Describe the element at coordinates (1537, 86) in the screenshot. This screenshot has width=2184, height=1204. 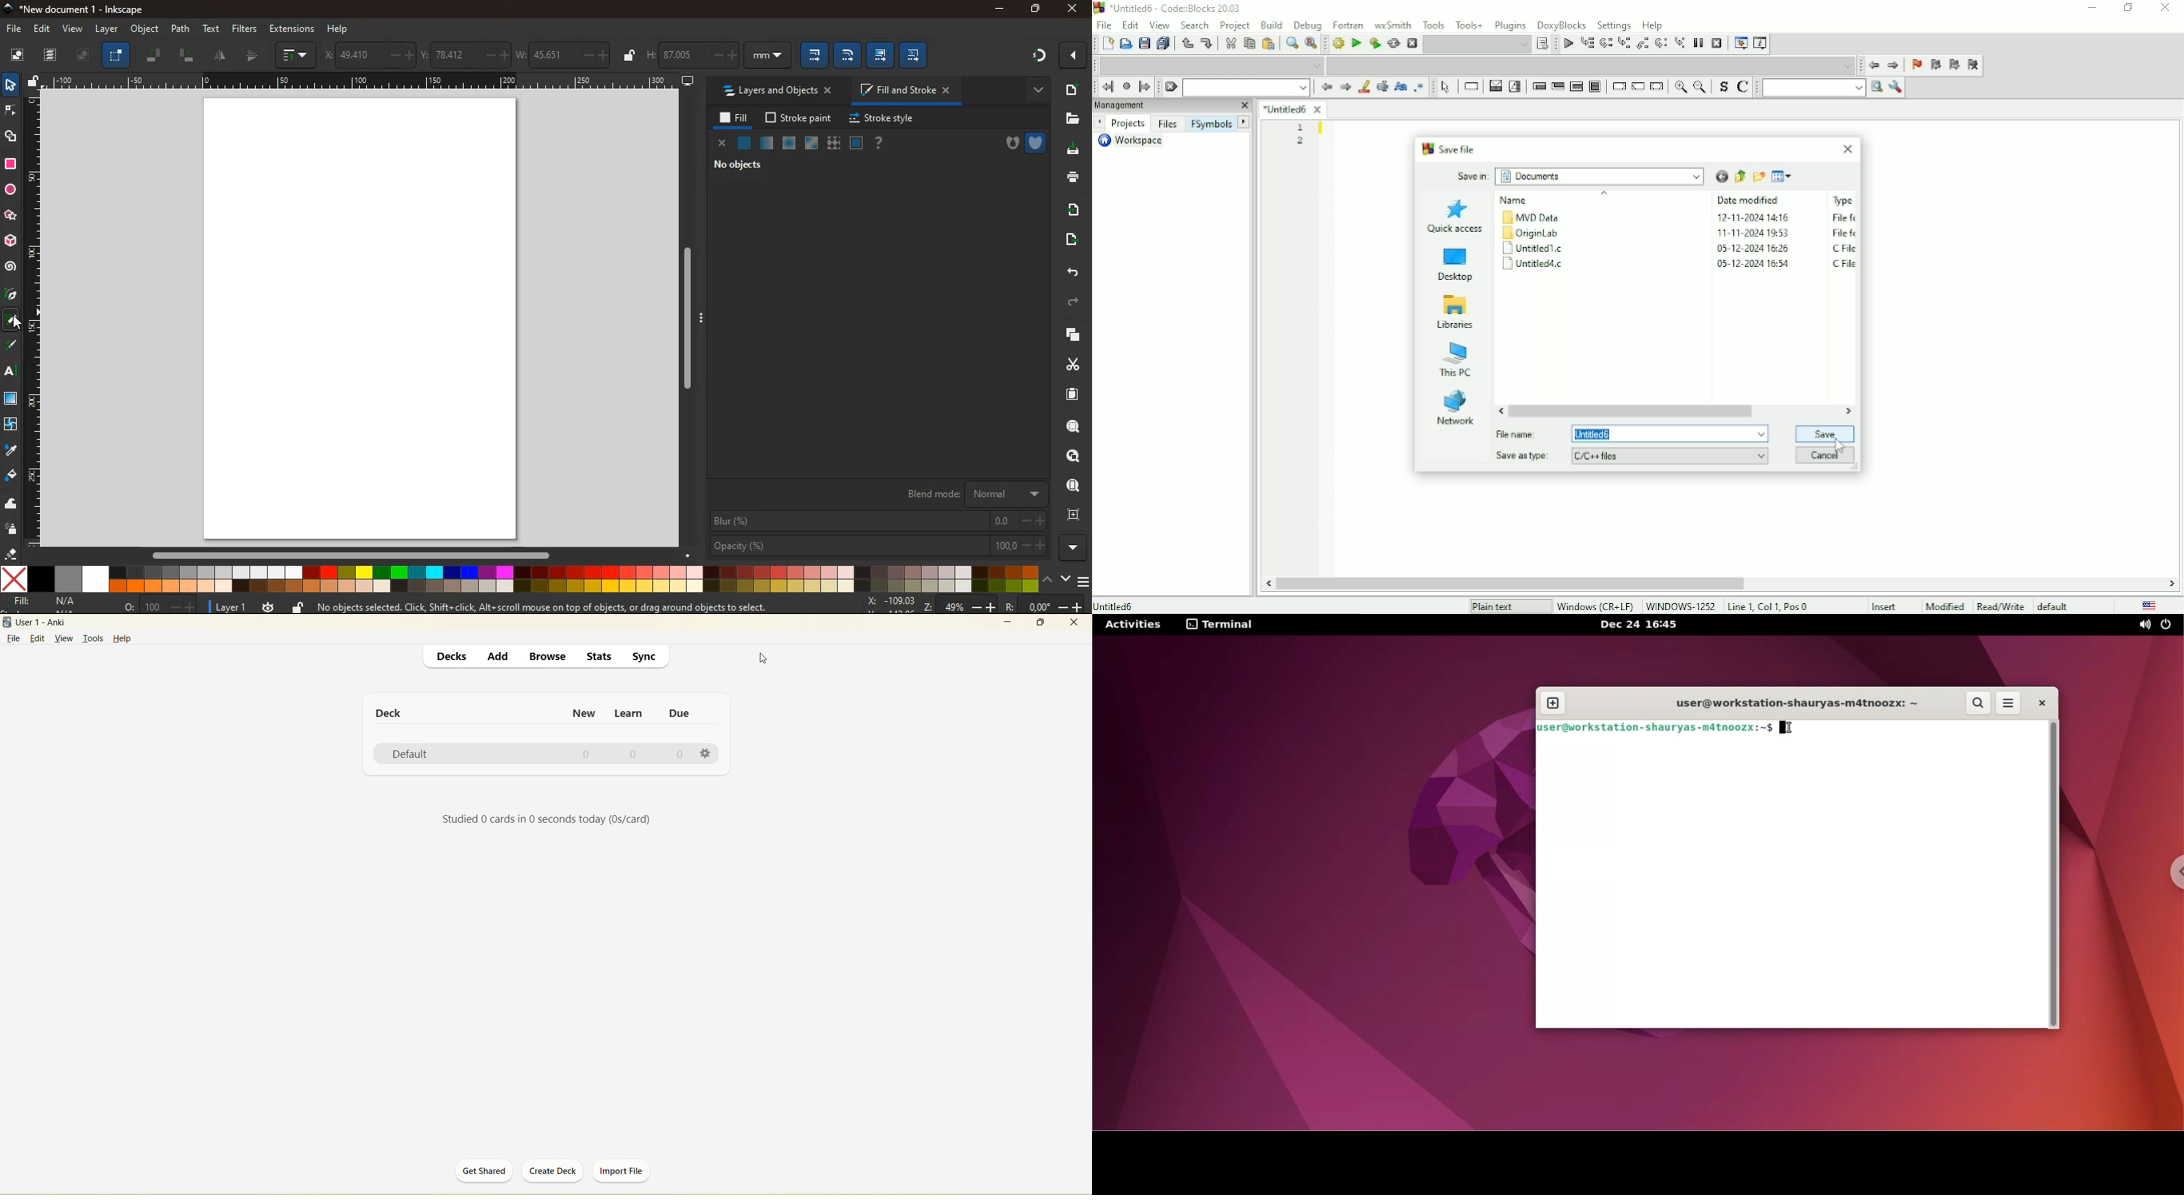
I see `Entry-condition loop` at that location.